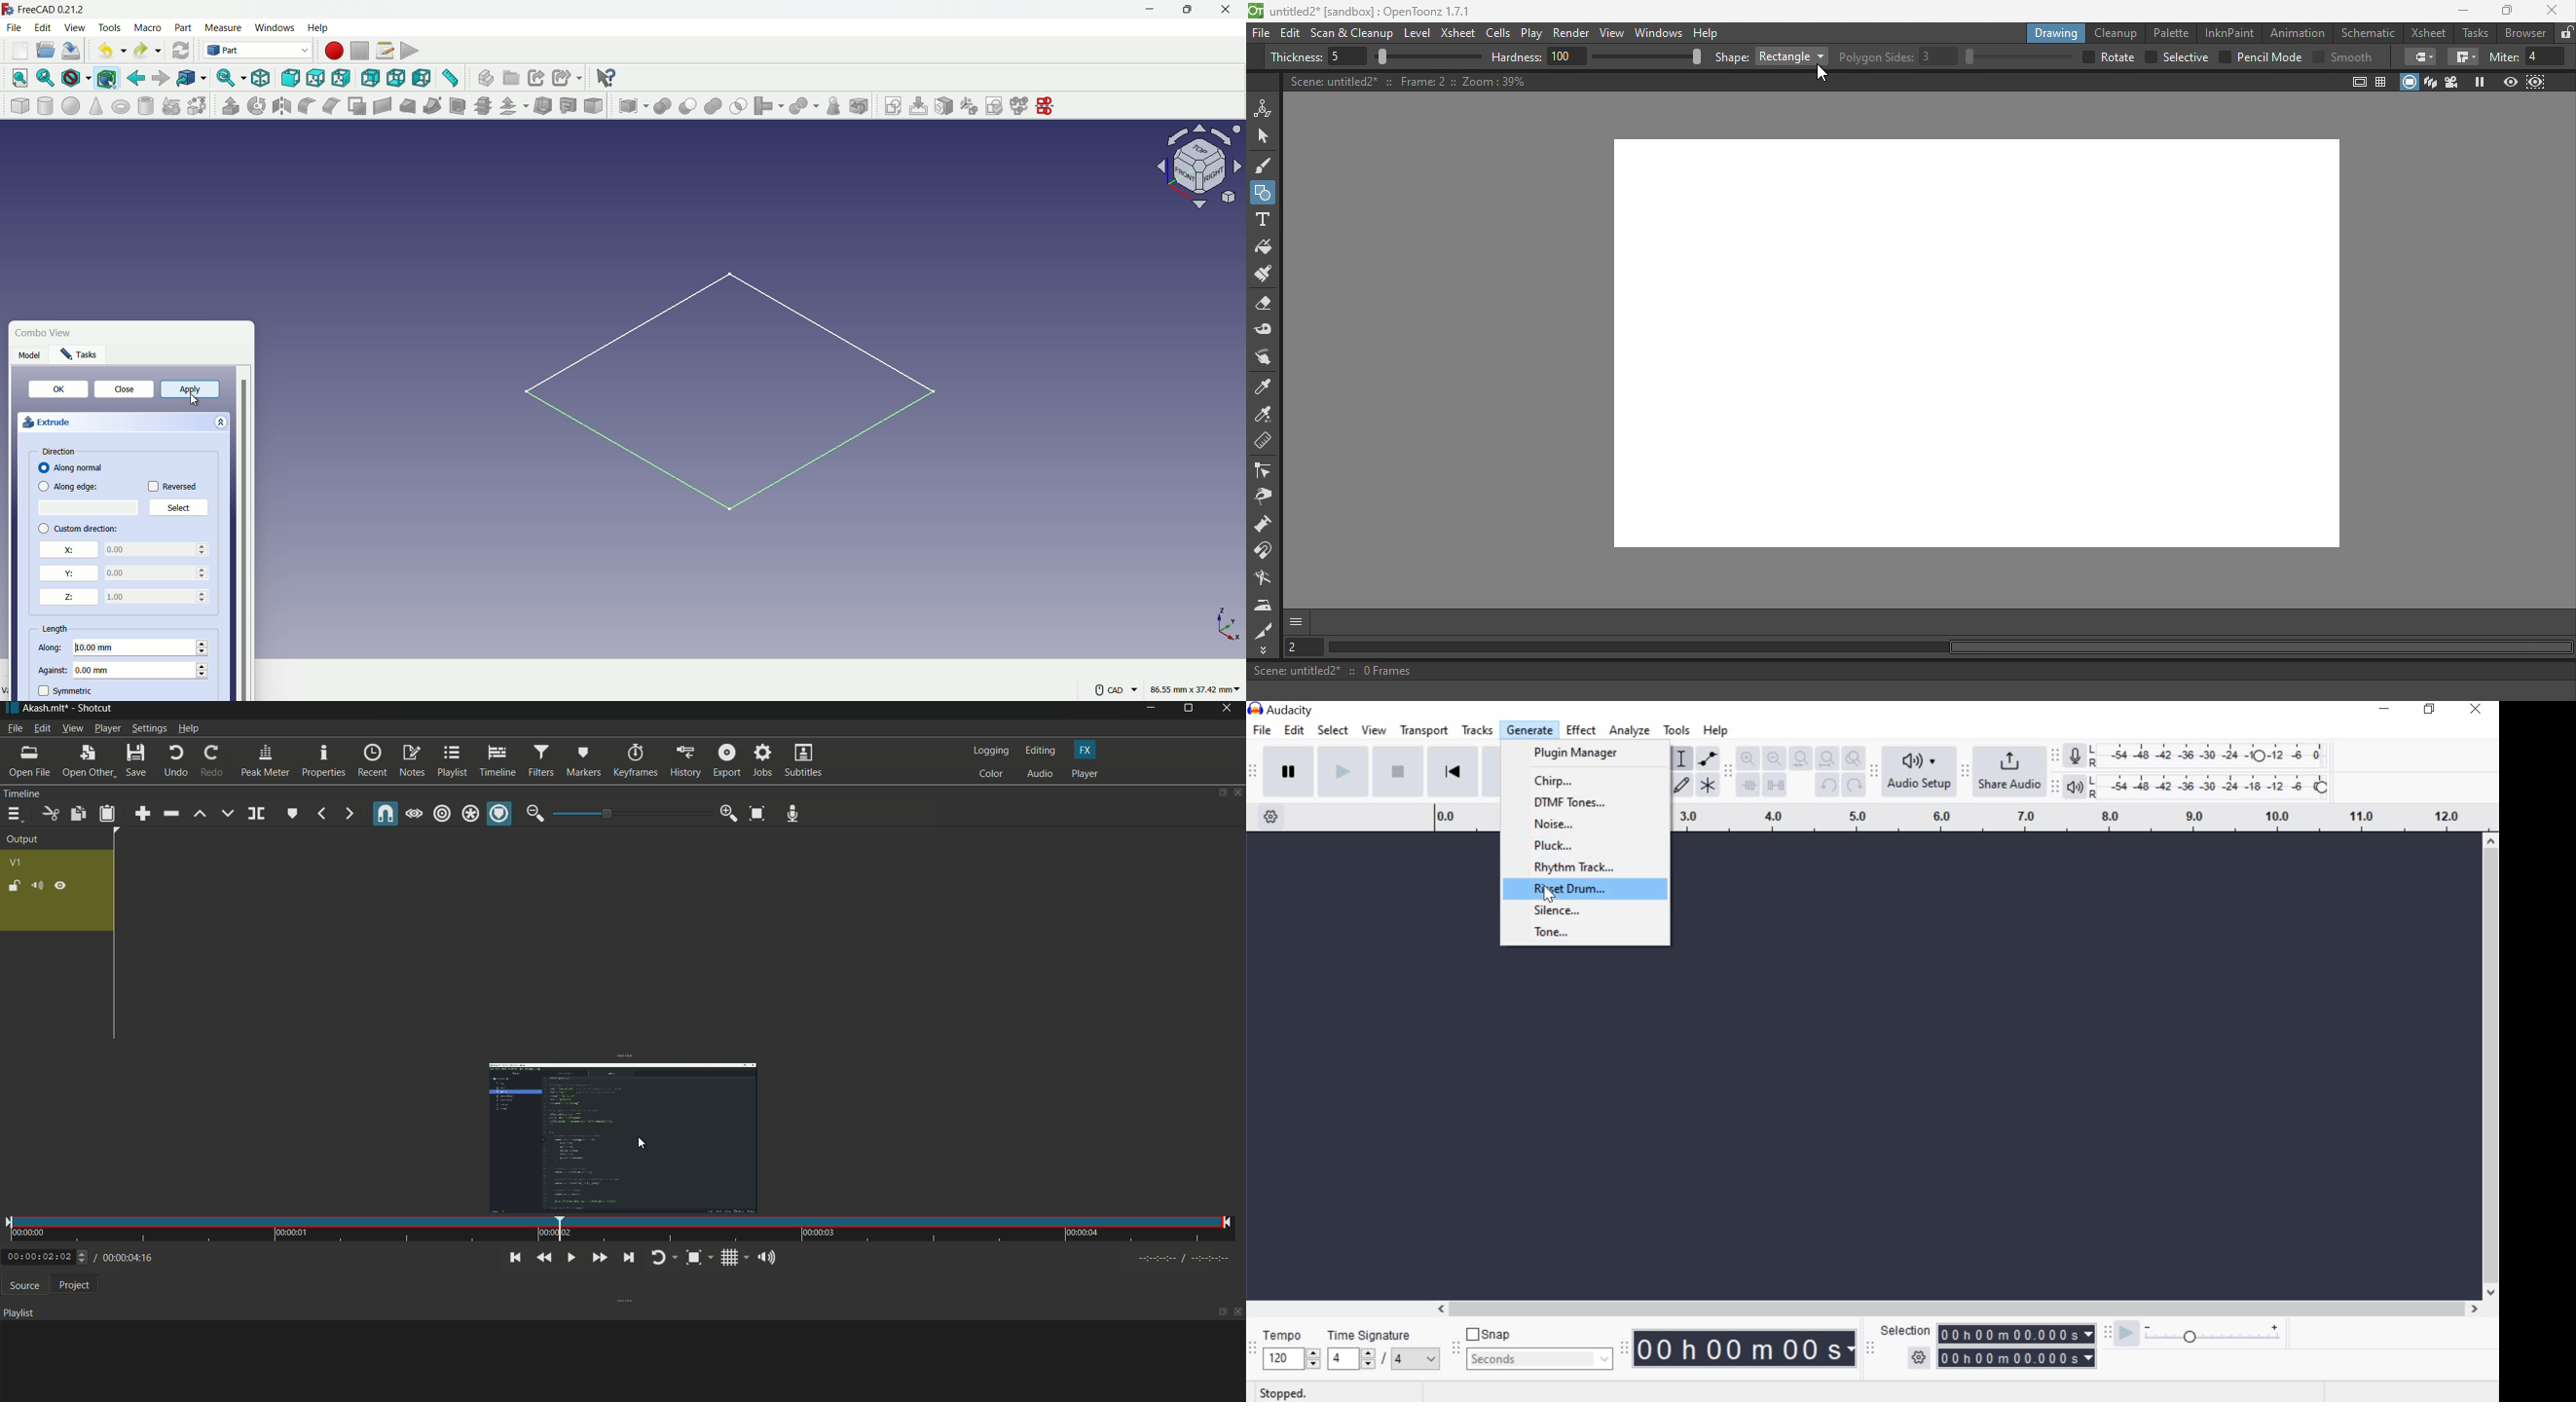  I want to click on checkbox, so click(154, 486).